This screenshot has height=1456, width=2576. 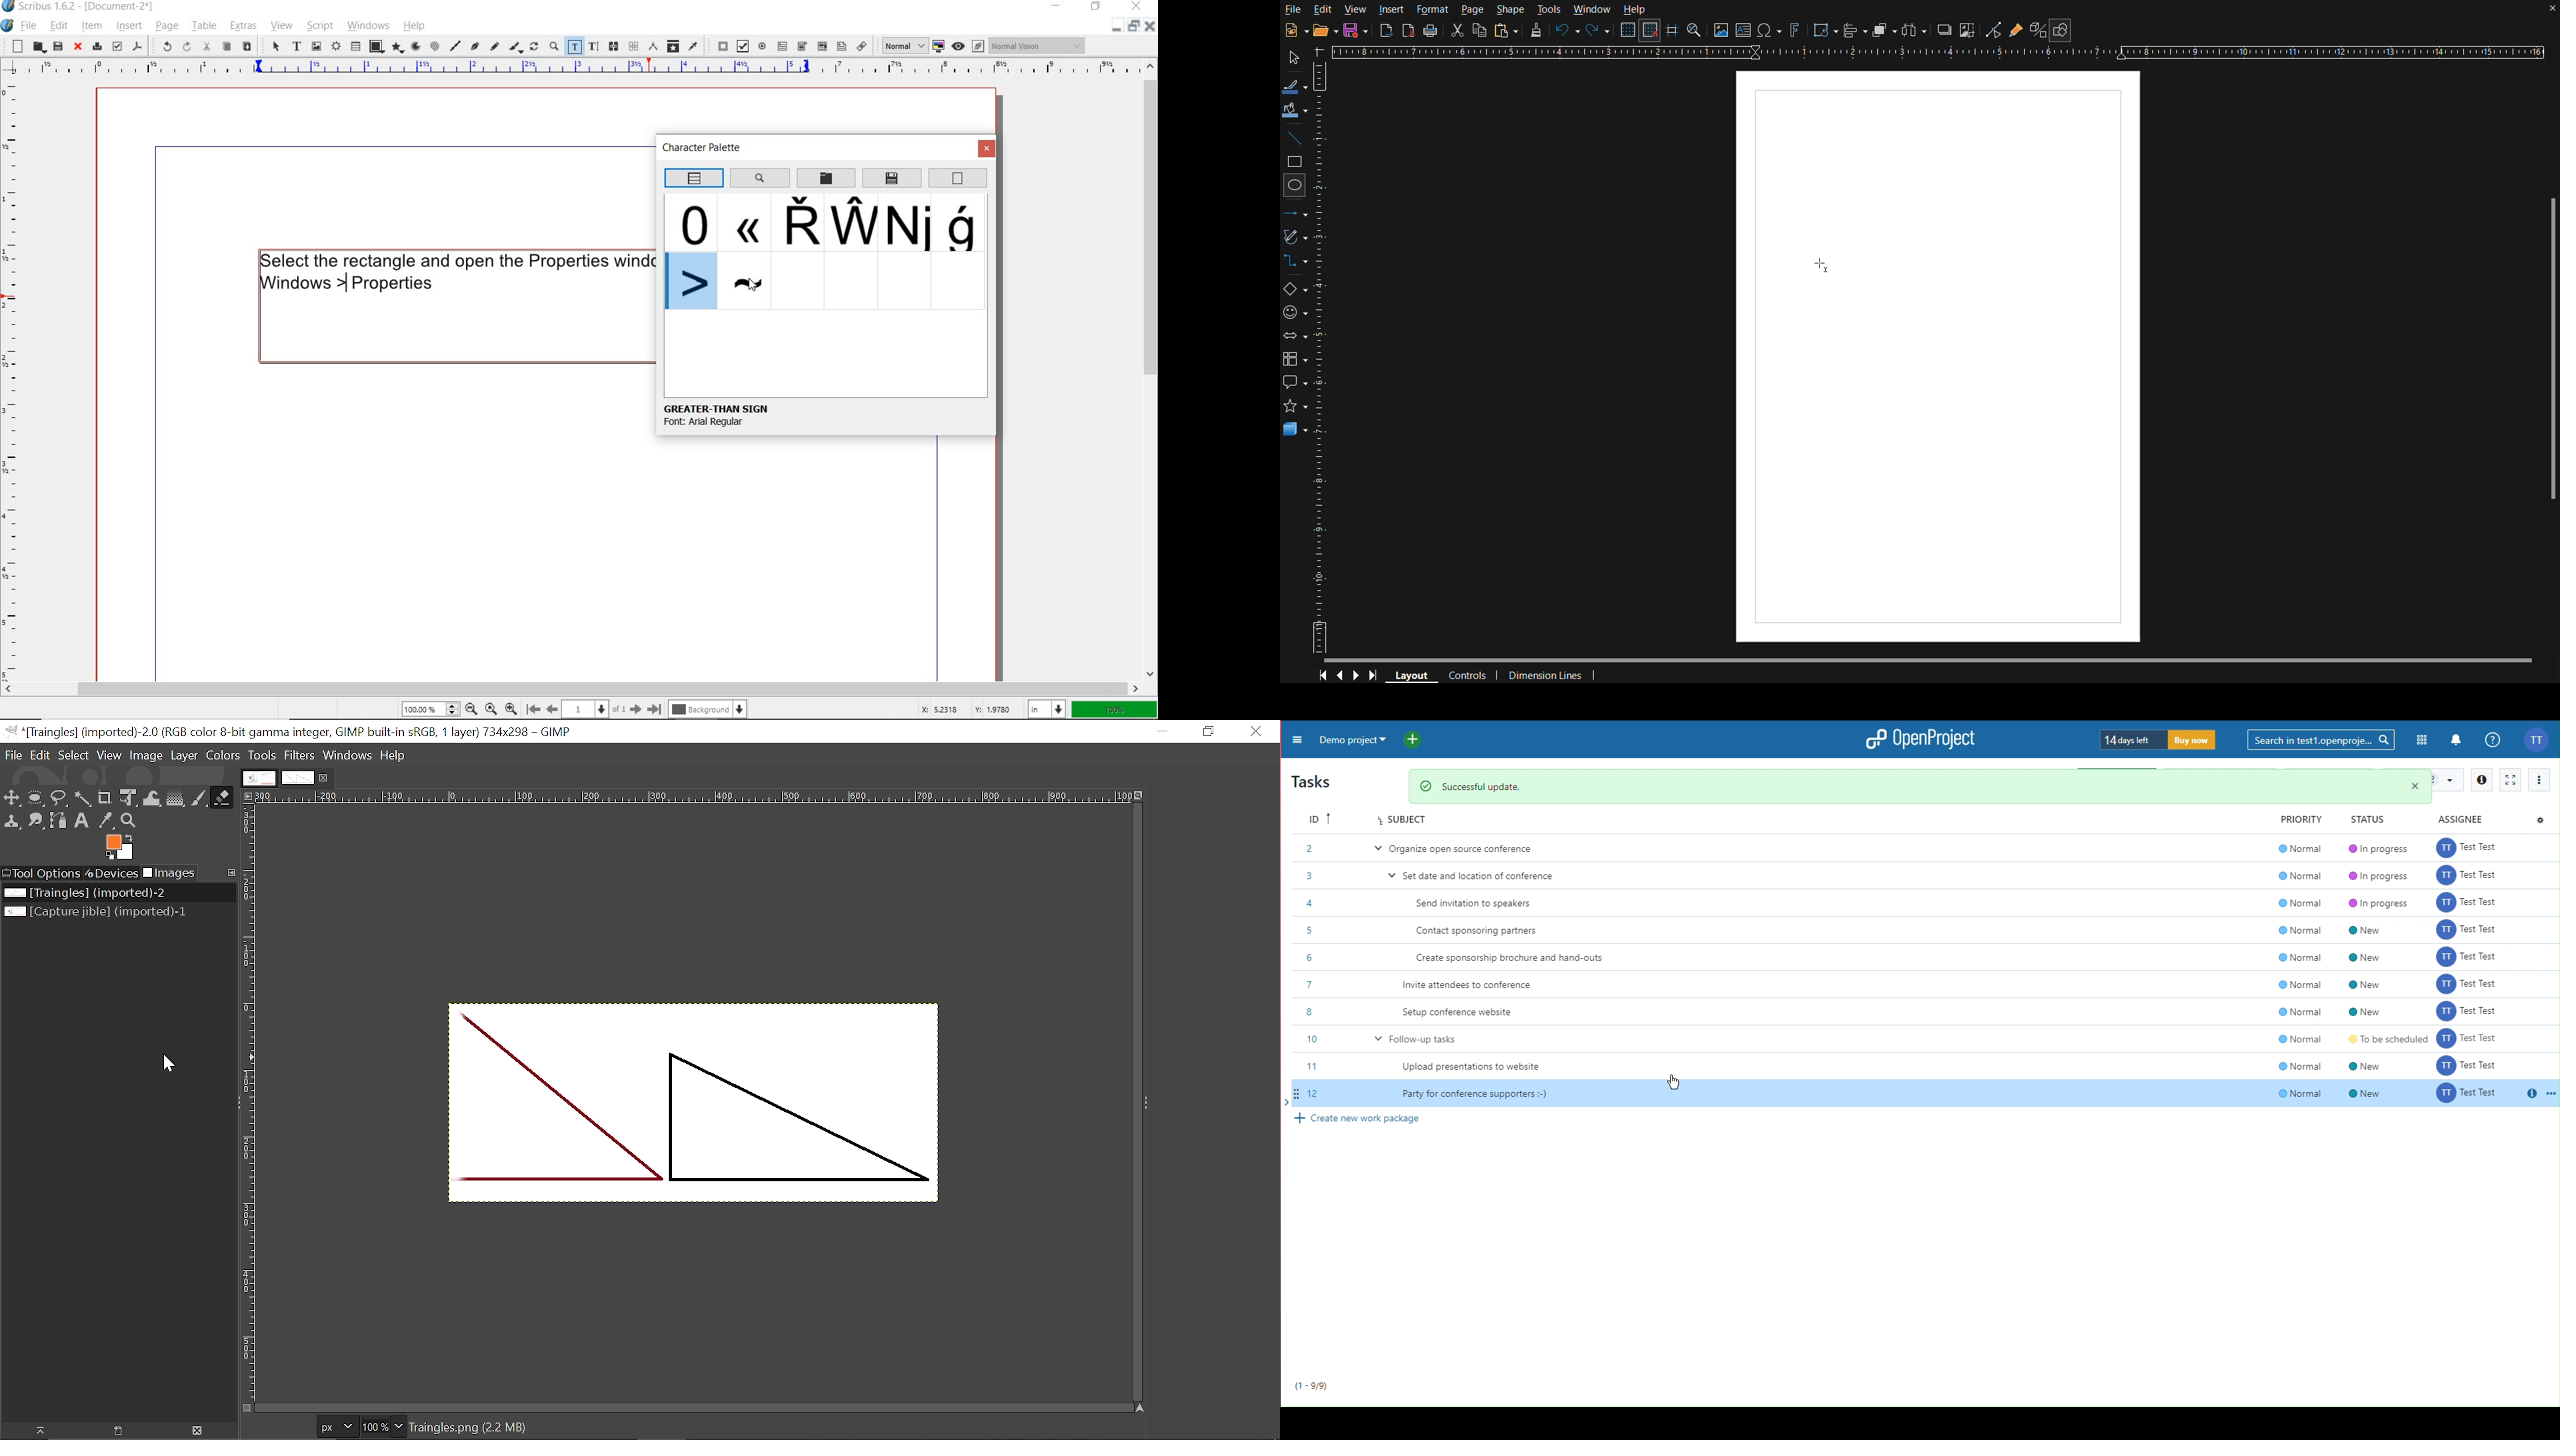 I want to click on preflight verifier, so click(x=117, y=46).